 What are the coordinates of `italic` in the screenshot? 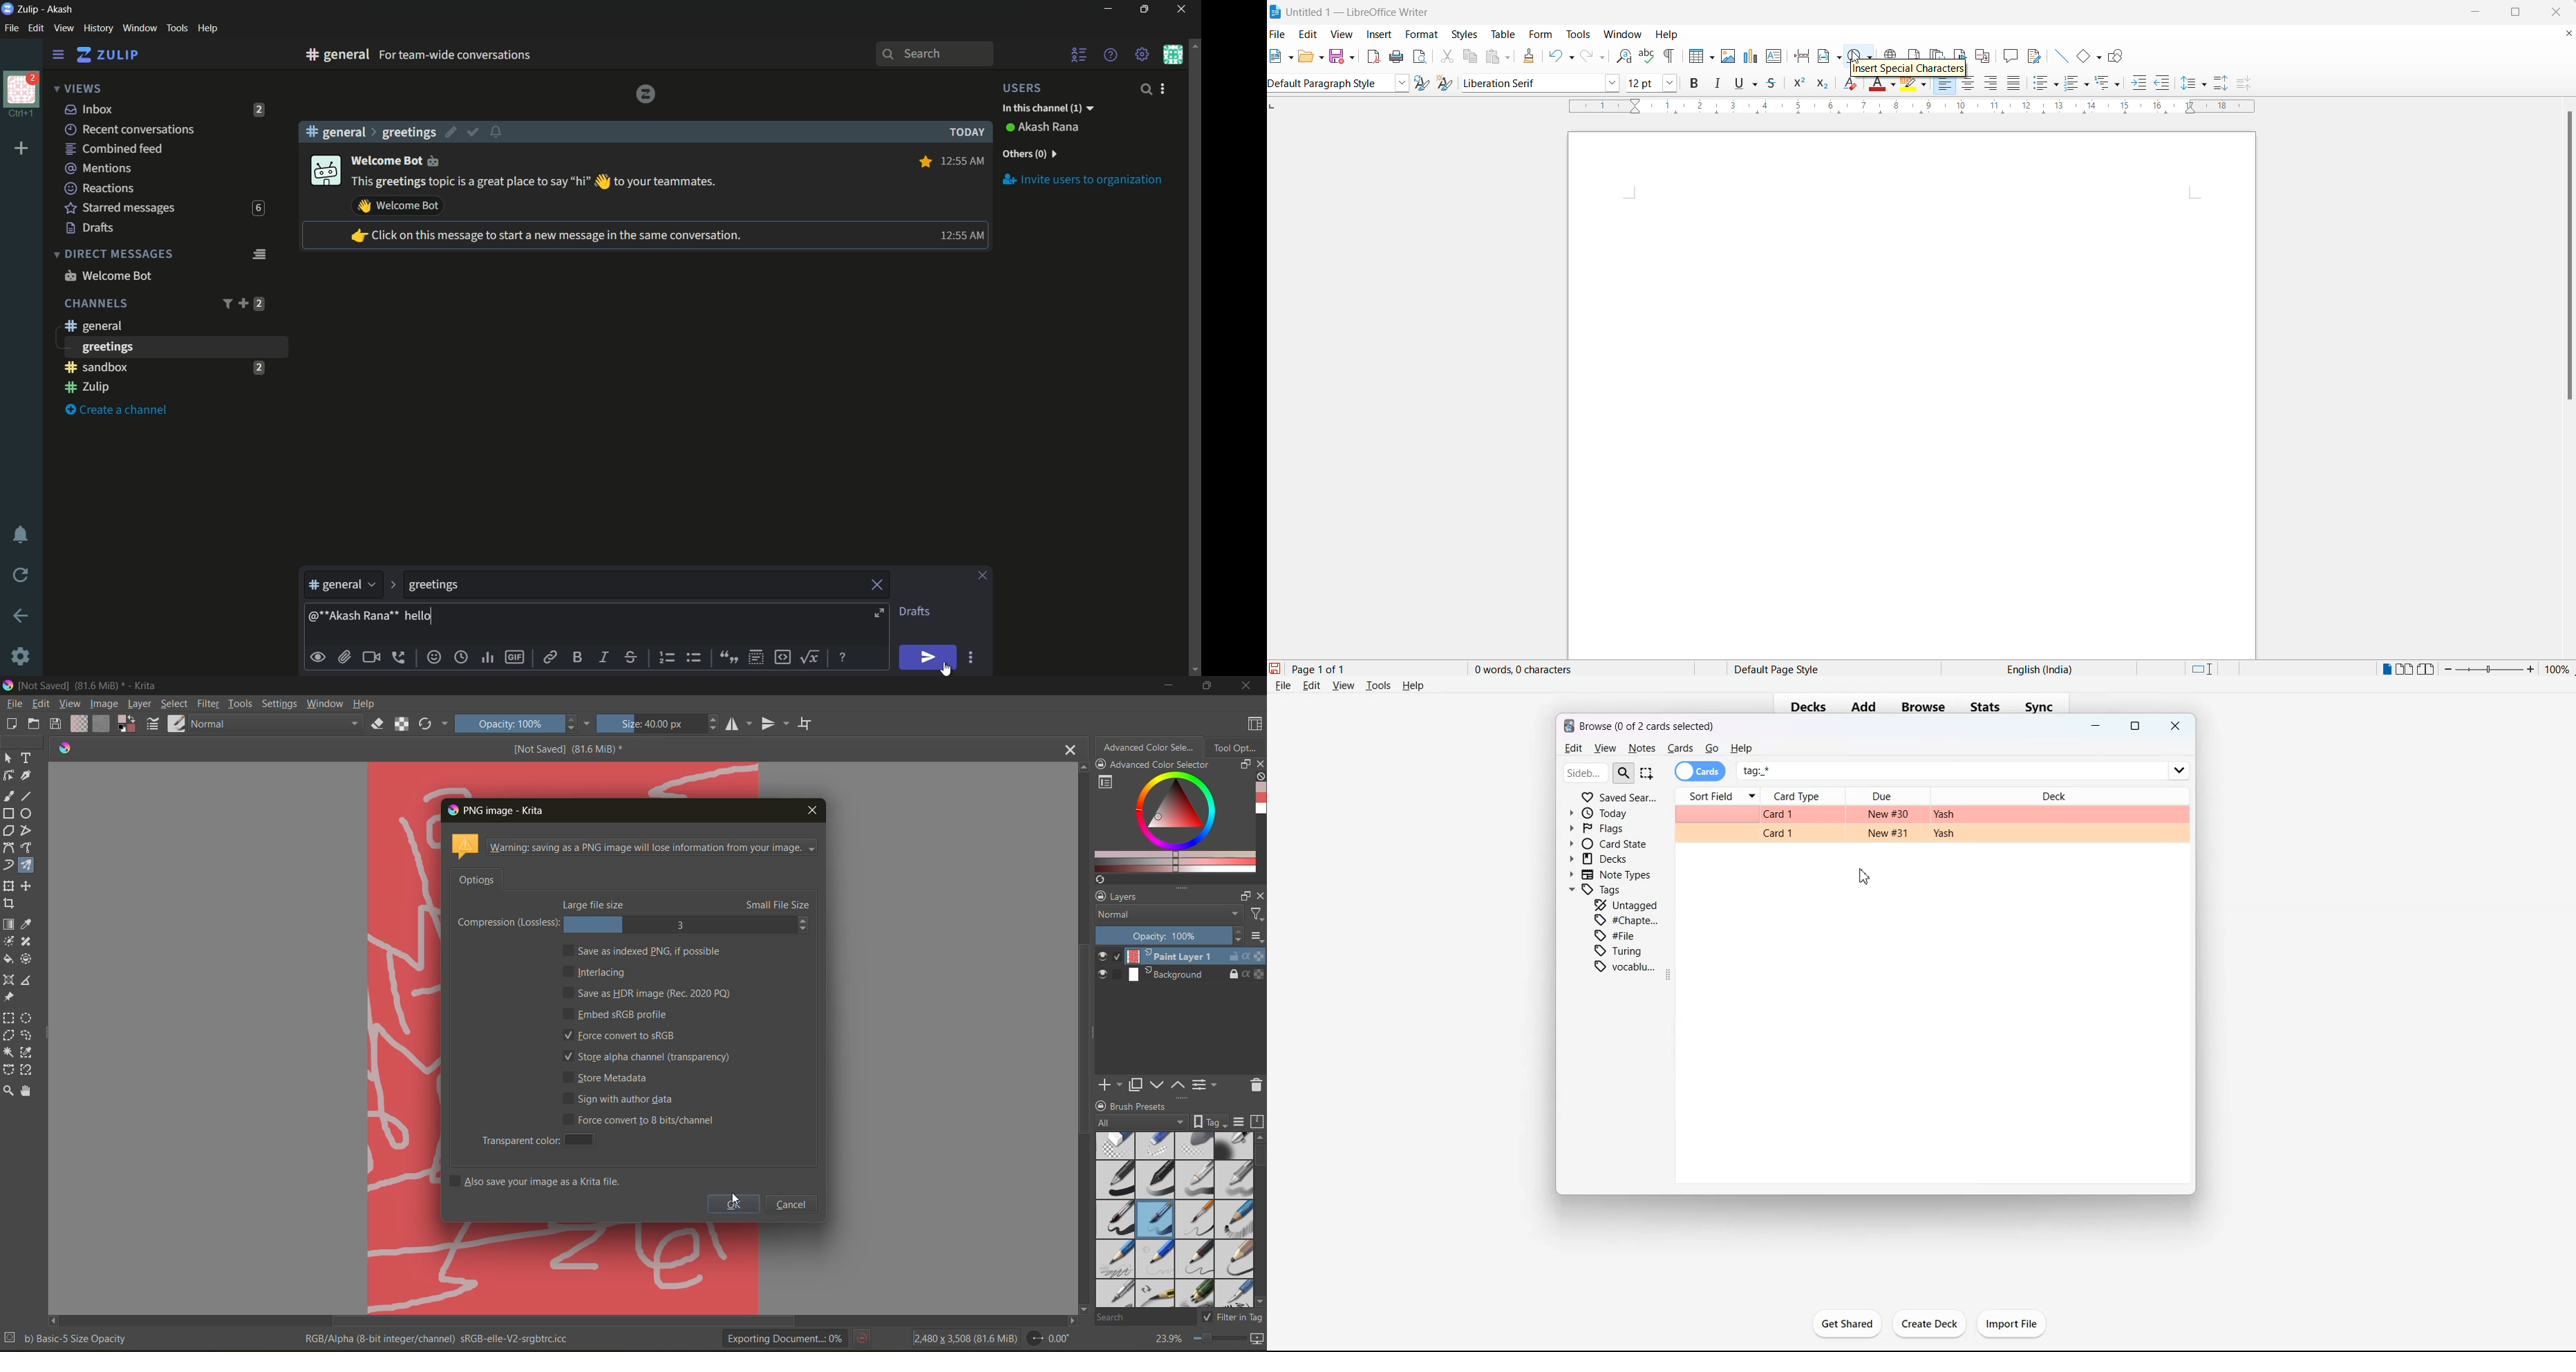 It's located at (603, 657).